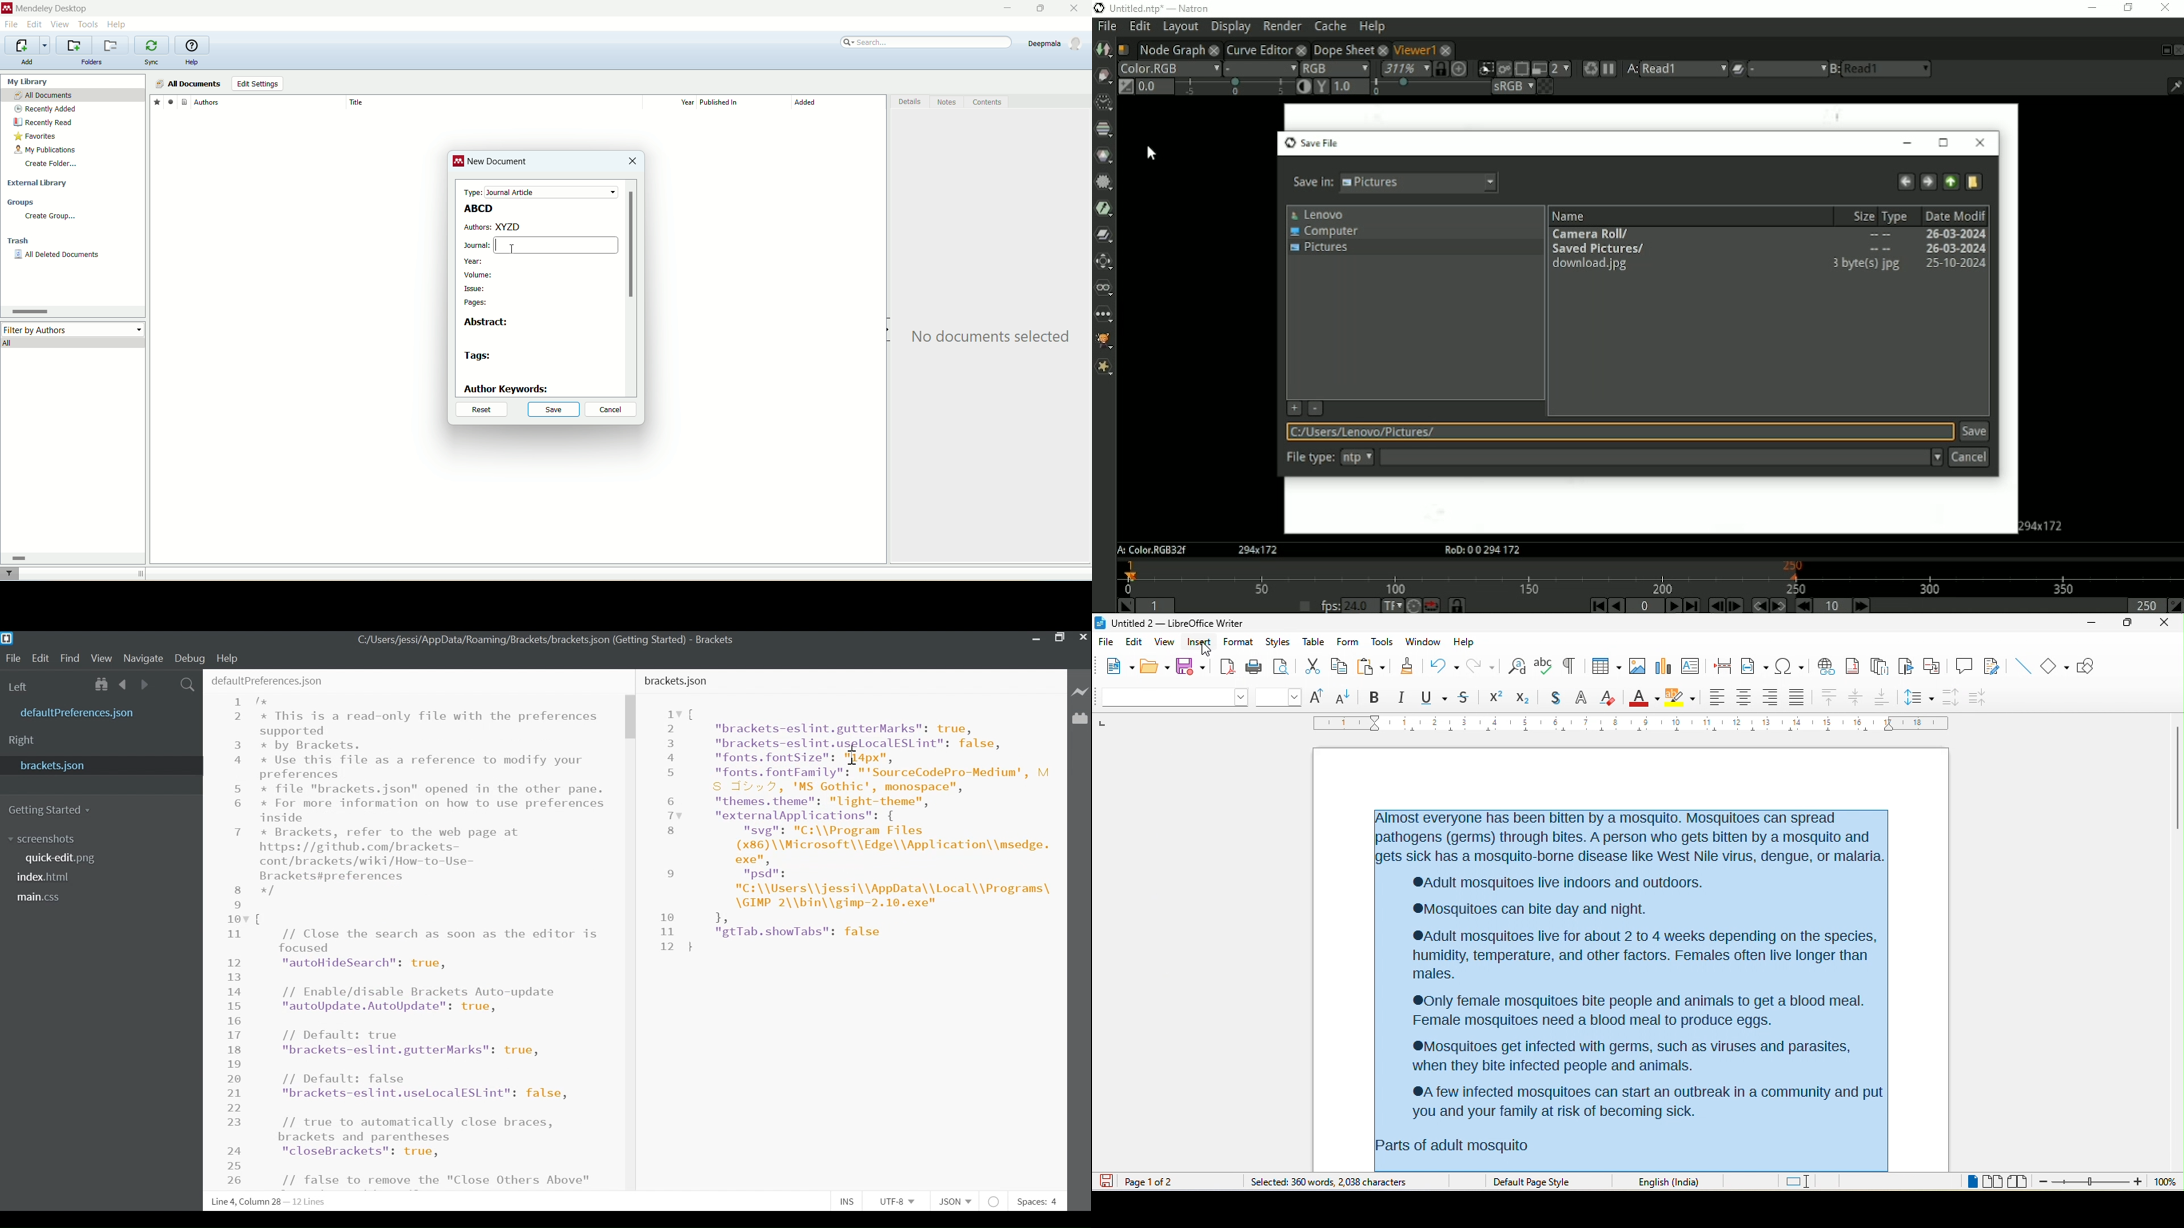 The image size is (2184, 1232). Describe the element at coordinates (74, 329) in the screenshot. I see `filter by author` at that location.